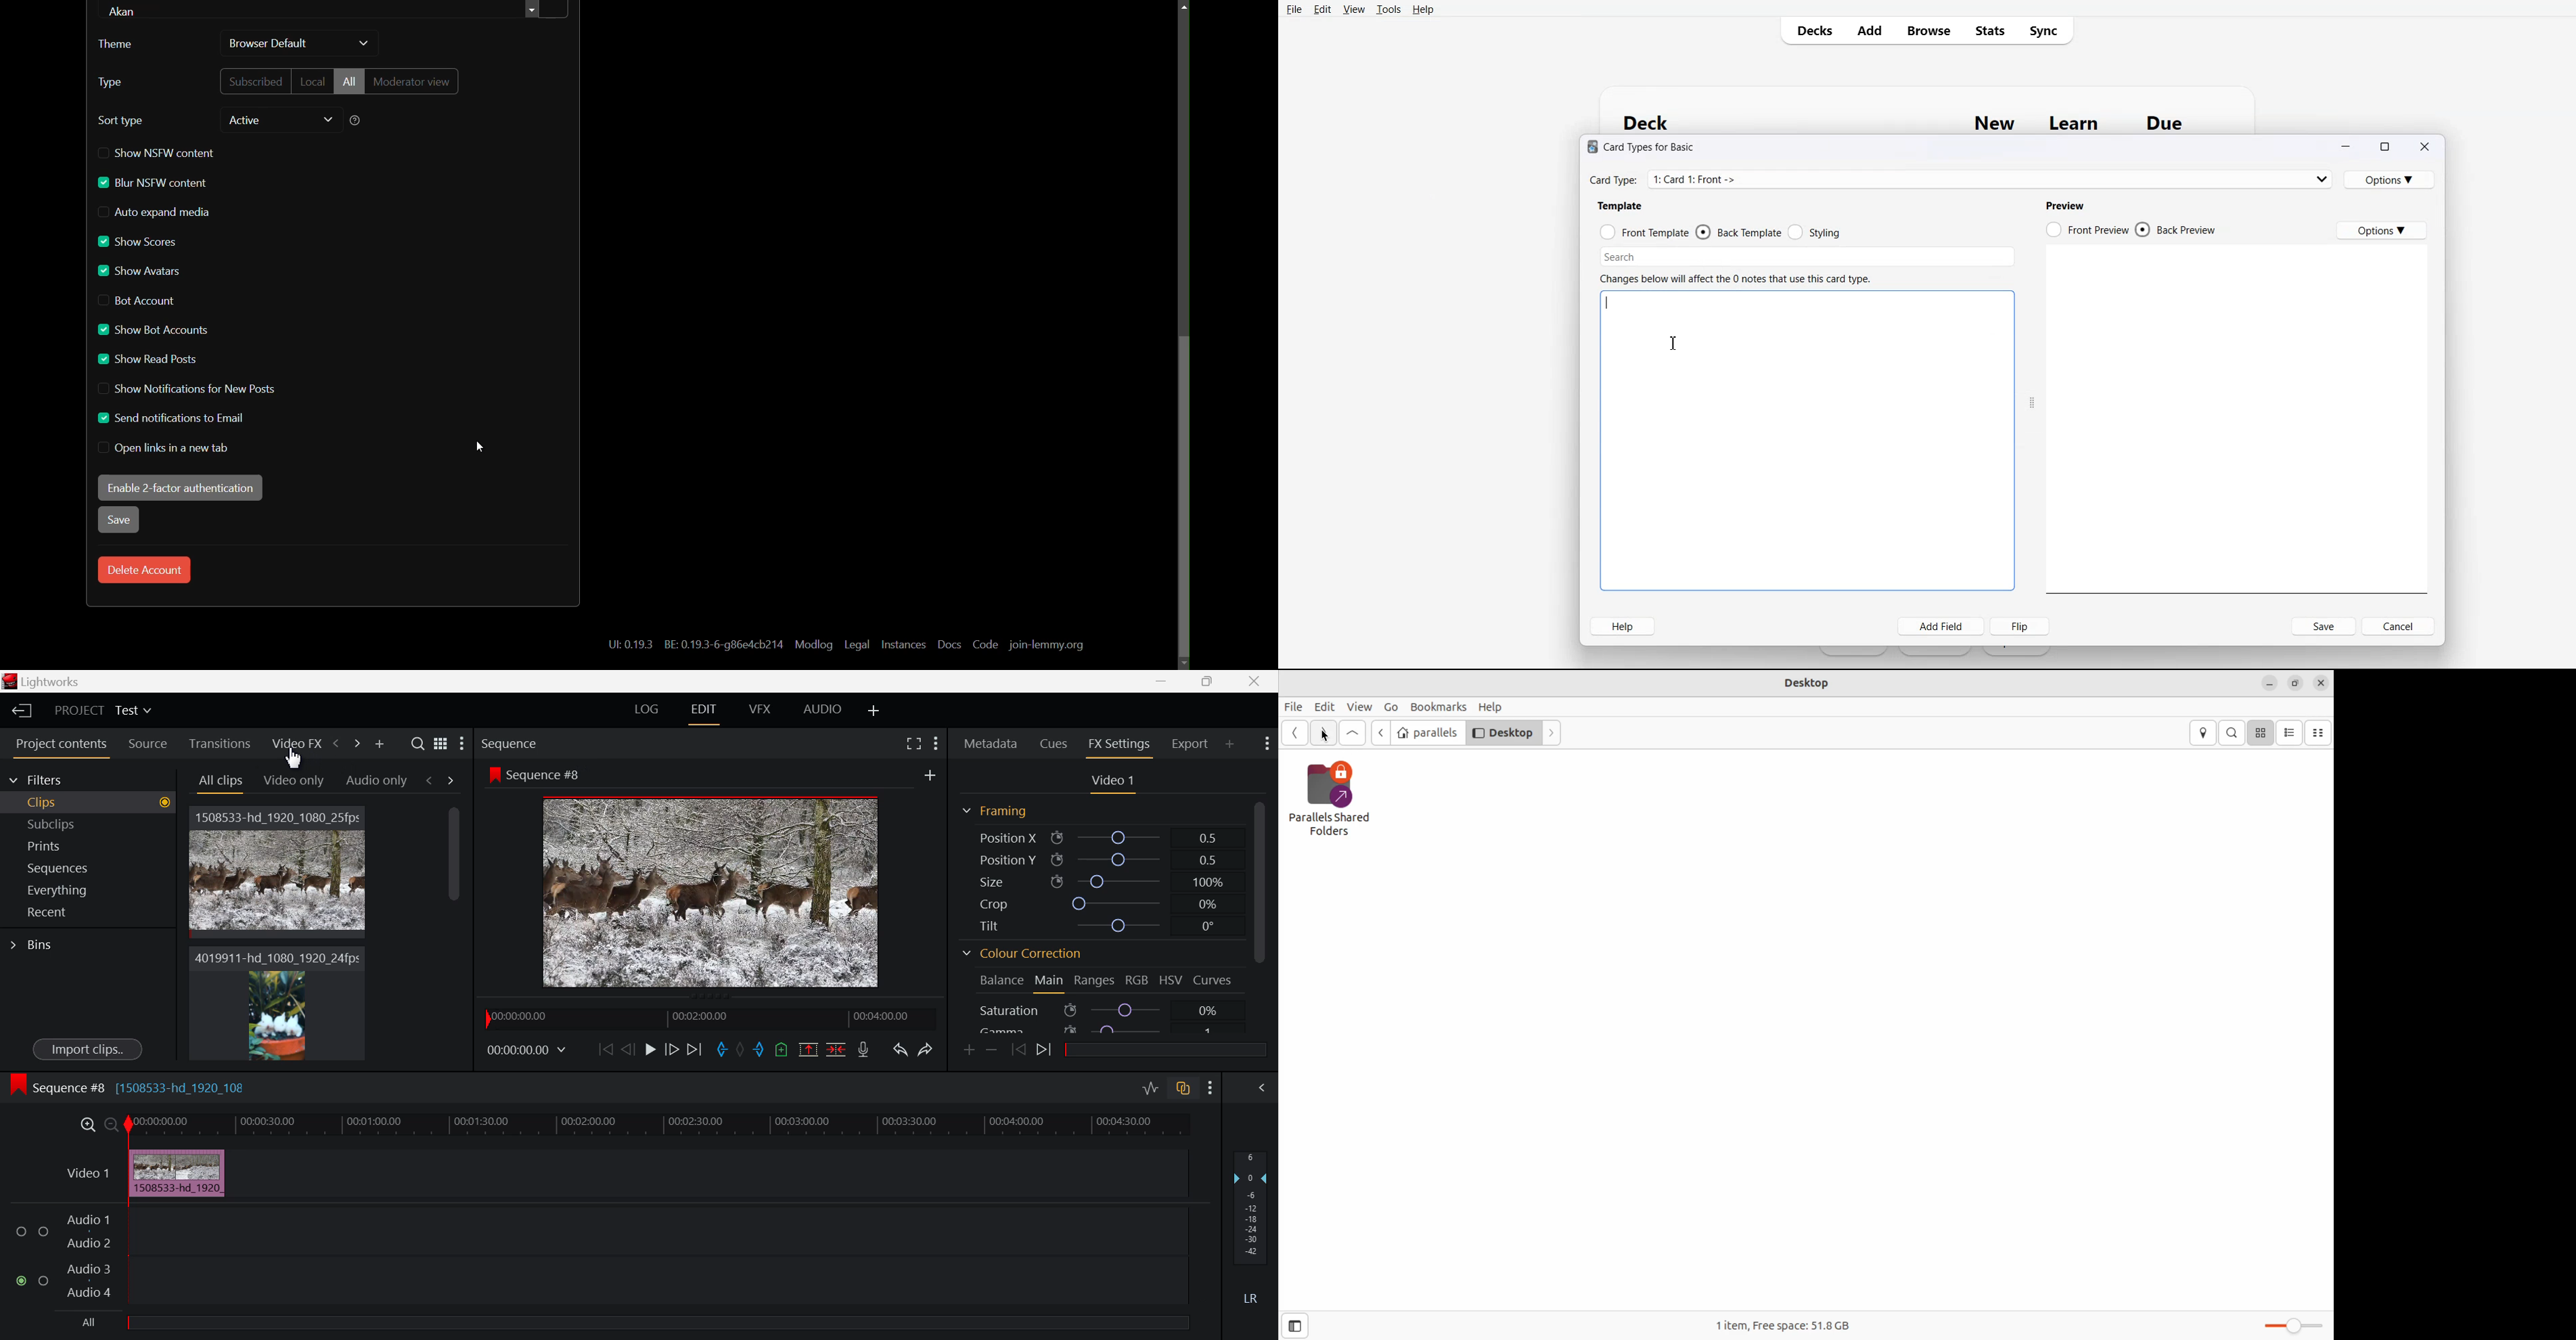  What do you see at coordinates (440, 744) in the screenshot?
I see `Toggle list and title view` at bounding box center [440, 744].